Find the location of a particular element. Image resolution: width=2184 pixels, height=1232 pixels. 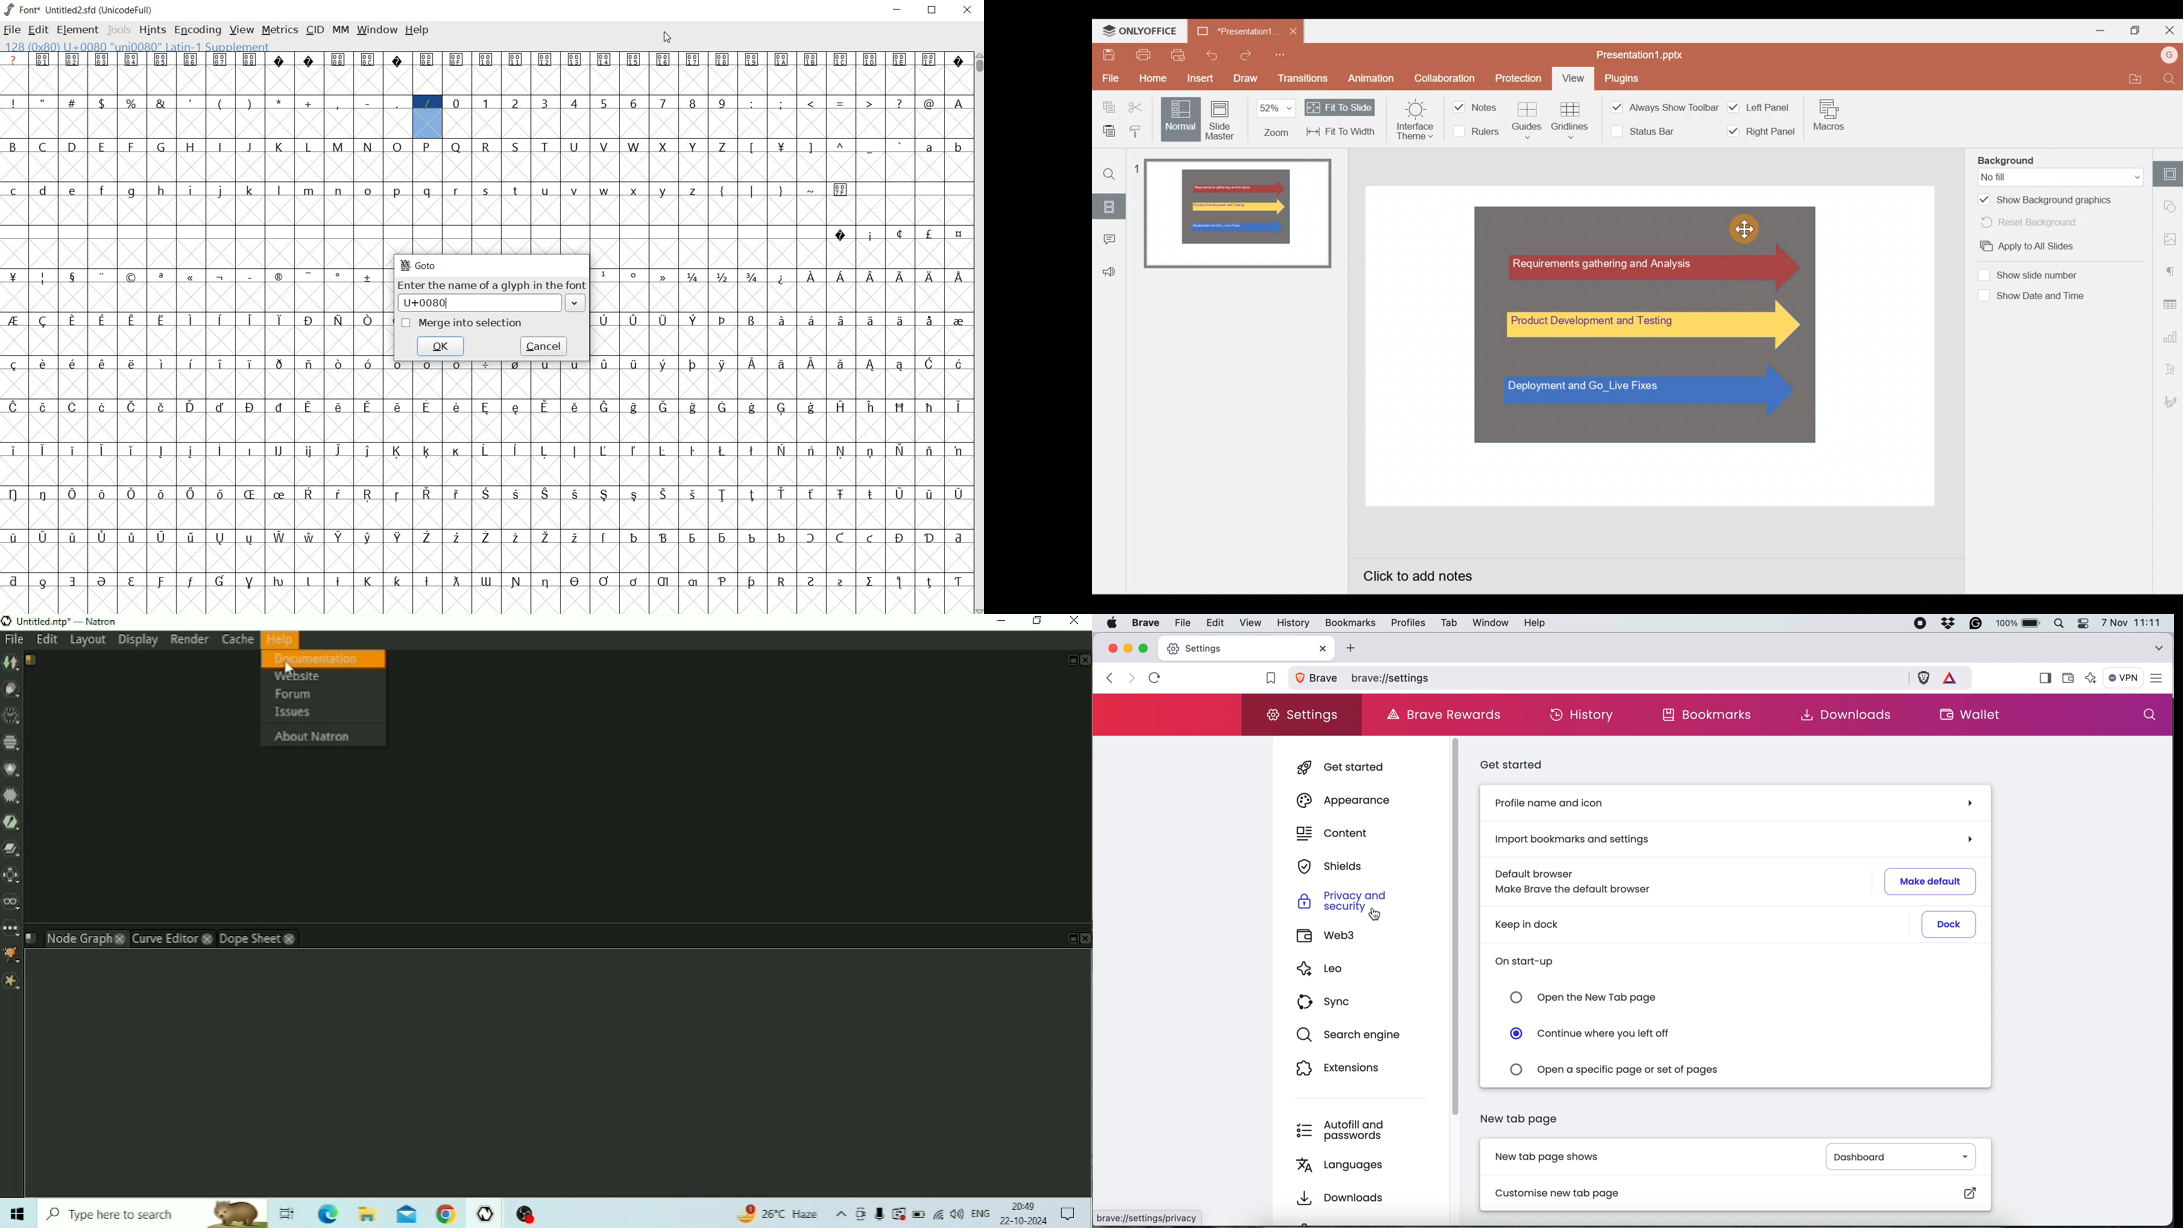

File is located at coordinates (1109, 76).